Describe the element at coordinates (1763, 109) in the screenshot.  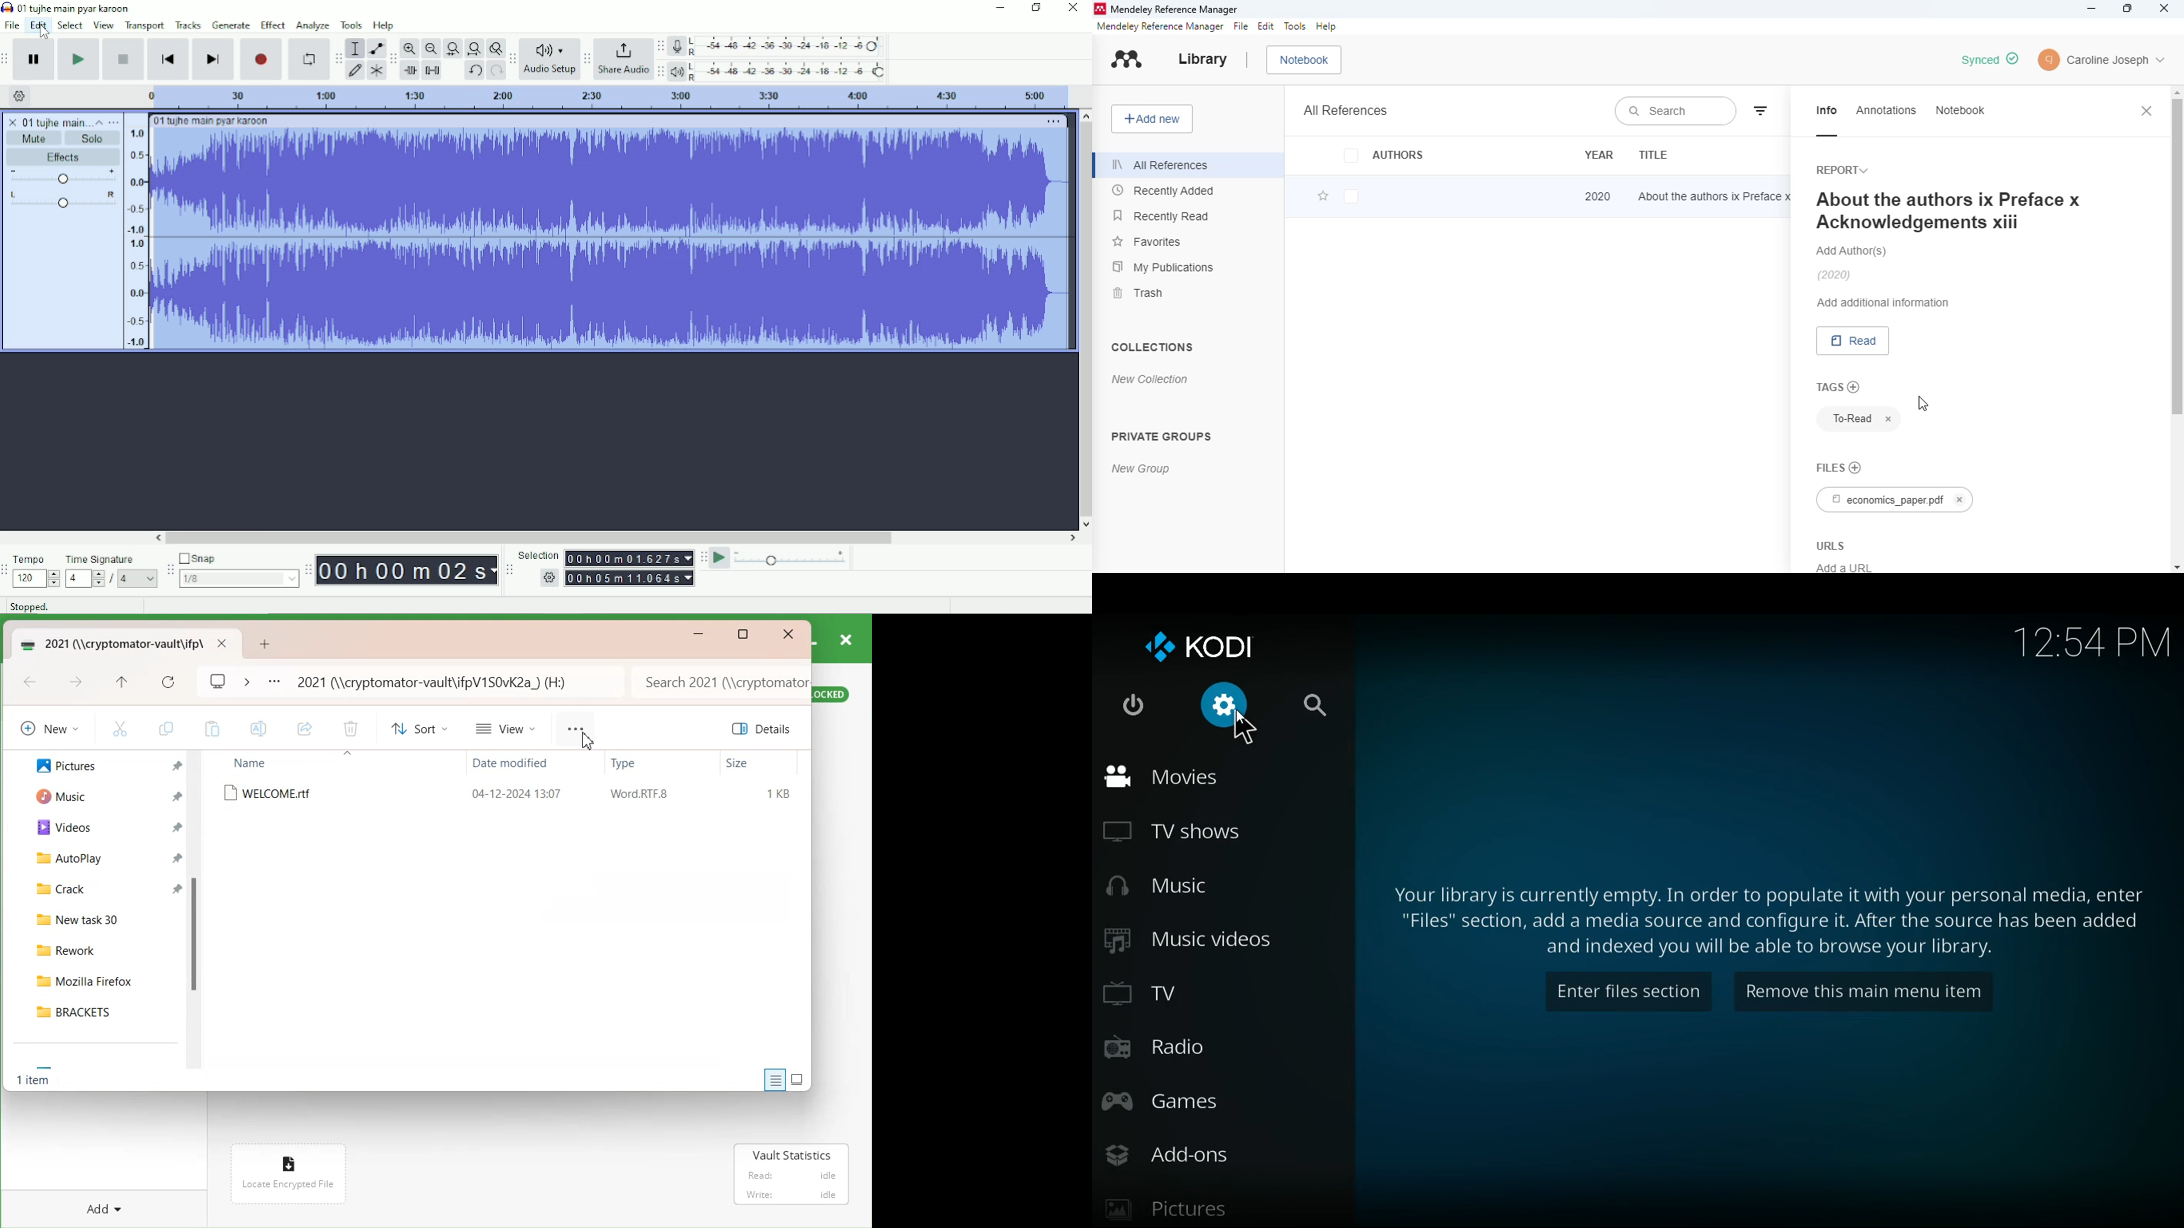
I see `filter by` at that location.